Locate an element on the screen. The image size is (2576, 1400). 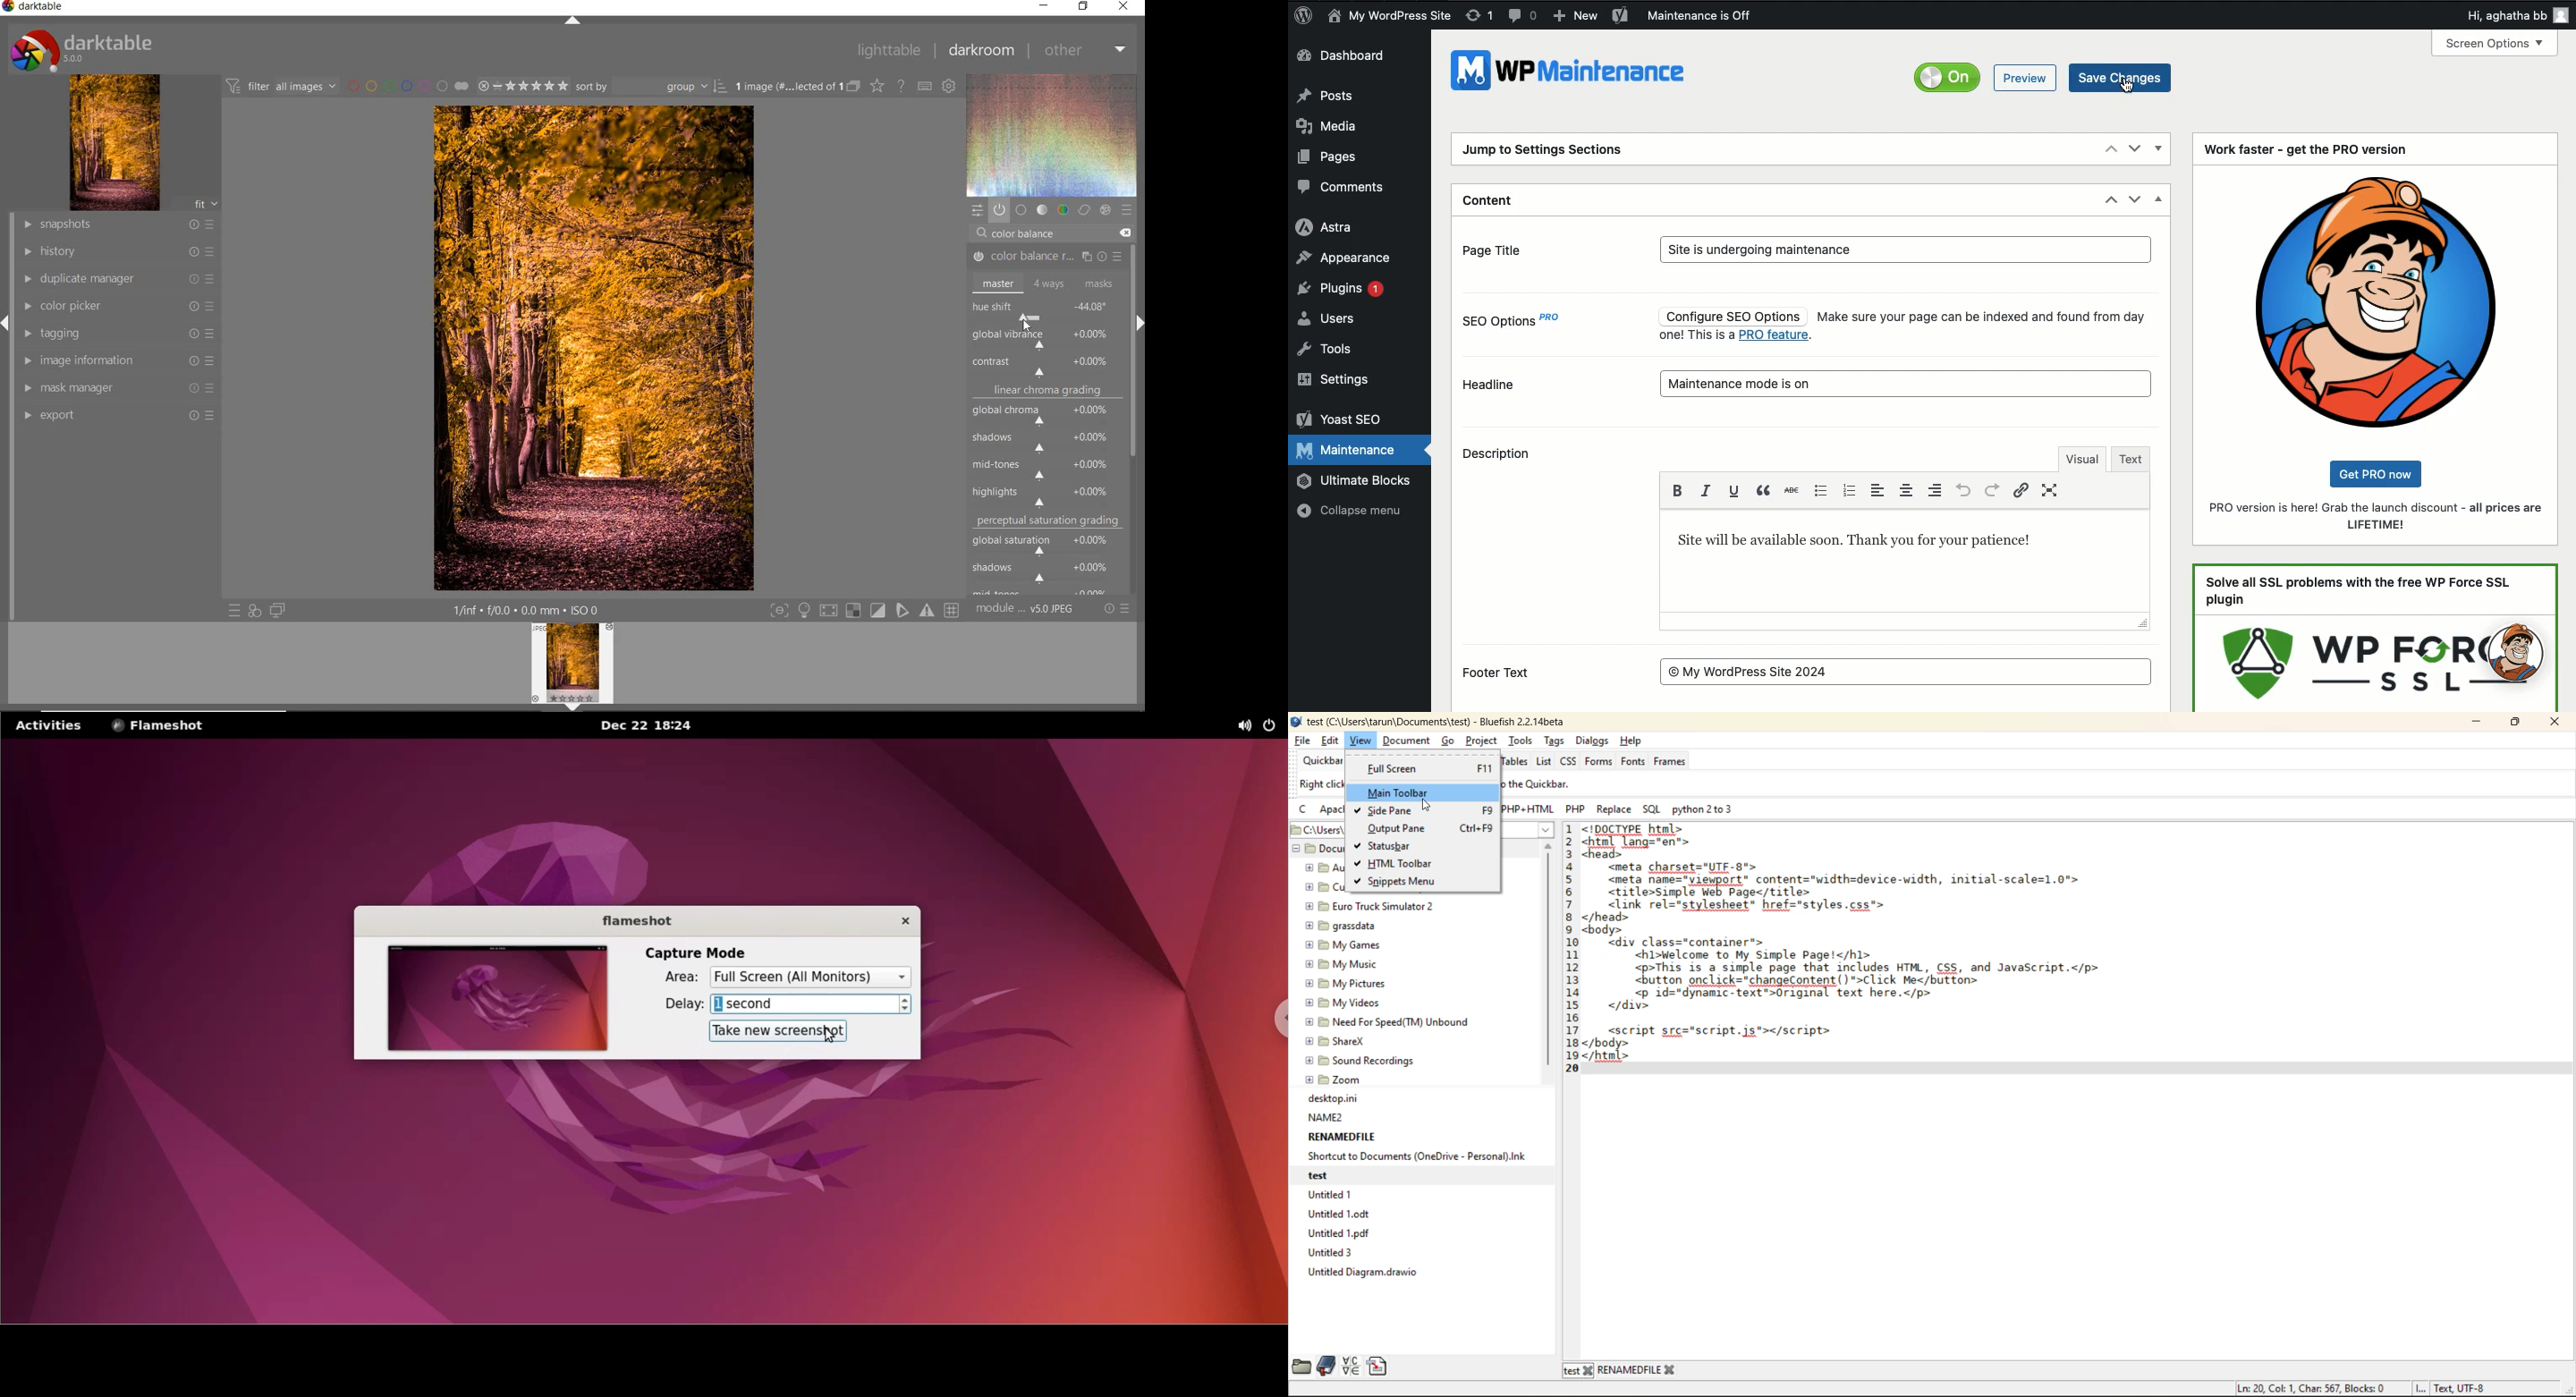
Logo is located at coordinates (1302, 15).